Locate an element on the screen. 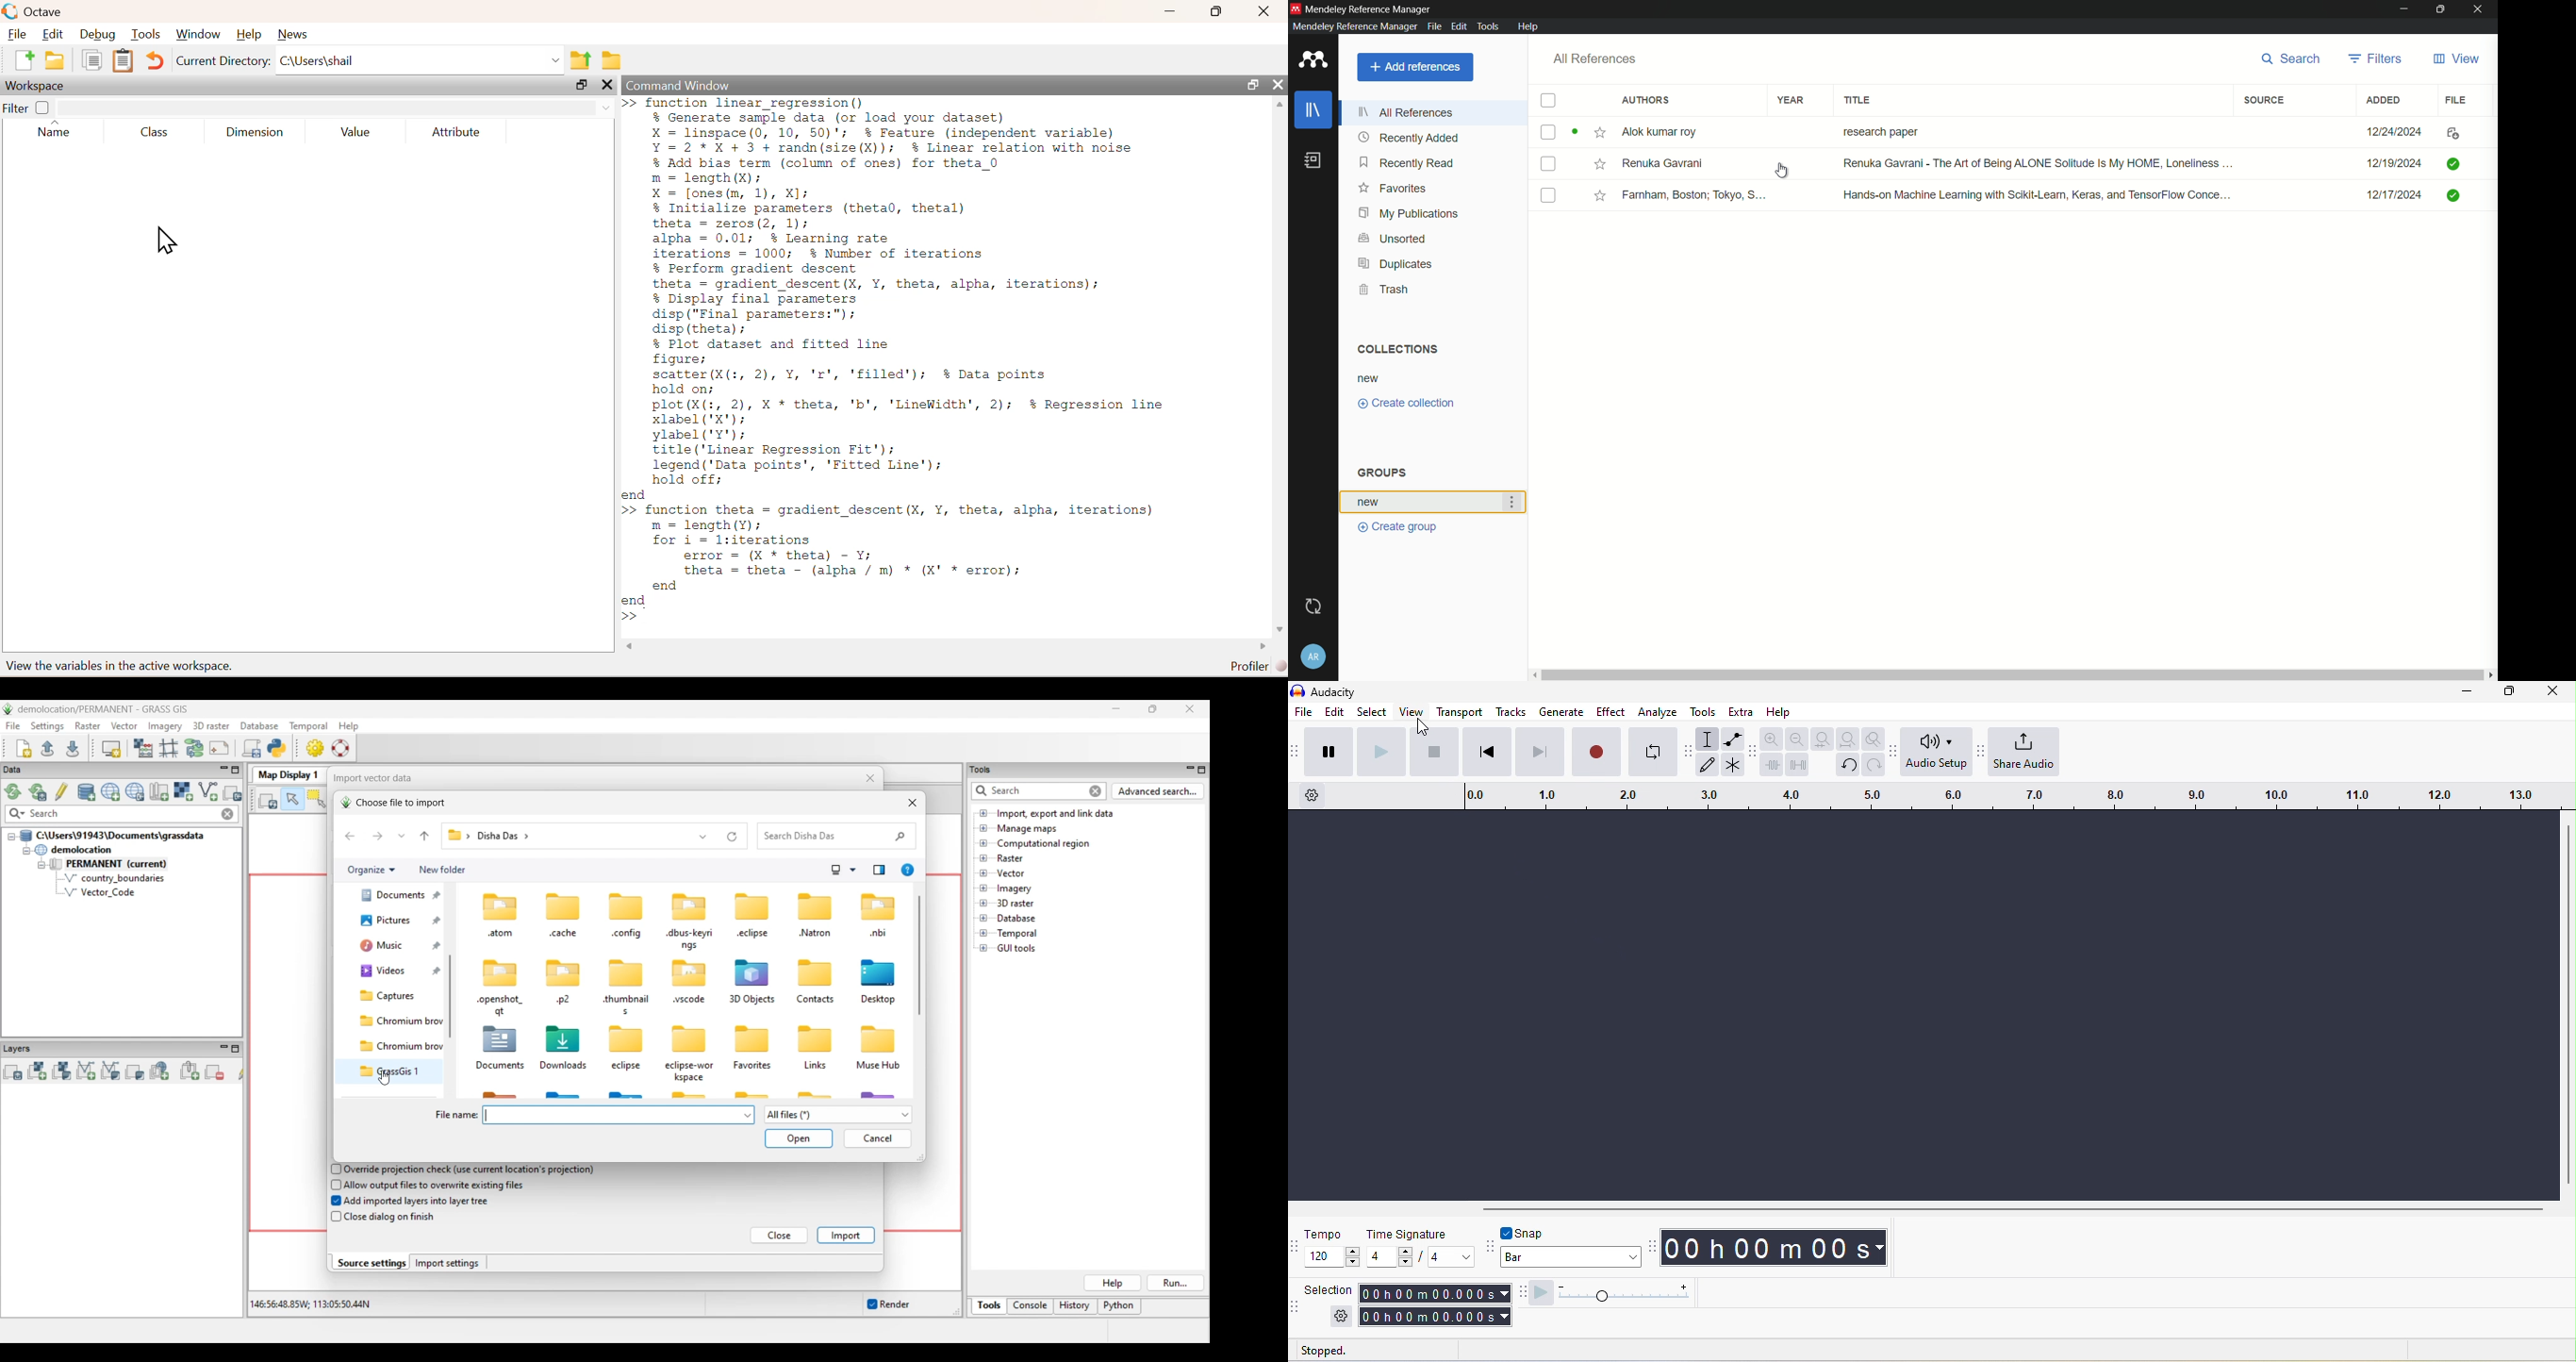 This screenshot has height=1372, width=2576. generate is located at coordinates (1561, 711).